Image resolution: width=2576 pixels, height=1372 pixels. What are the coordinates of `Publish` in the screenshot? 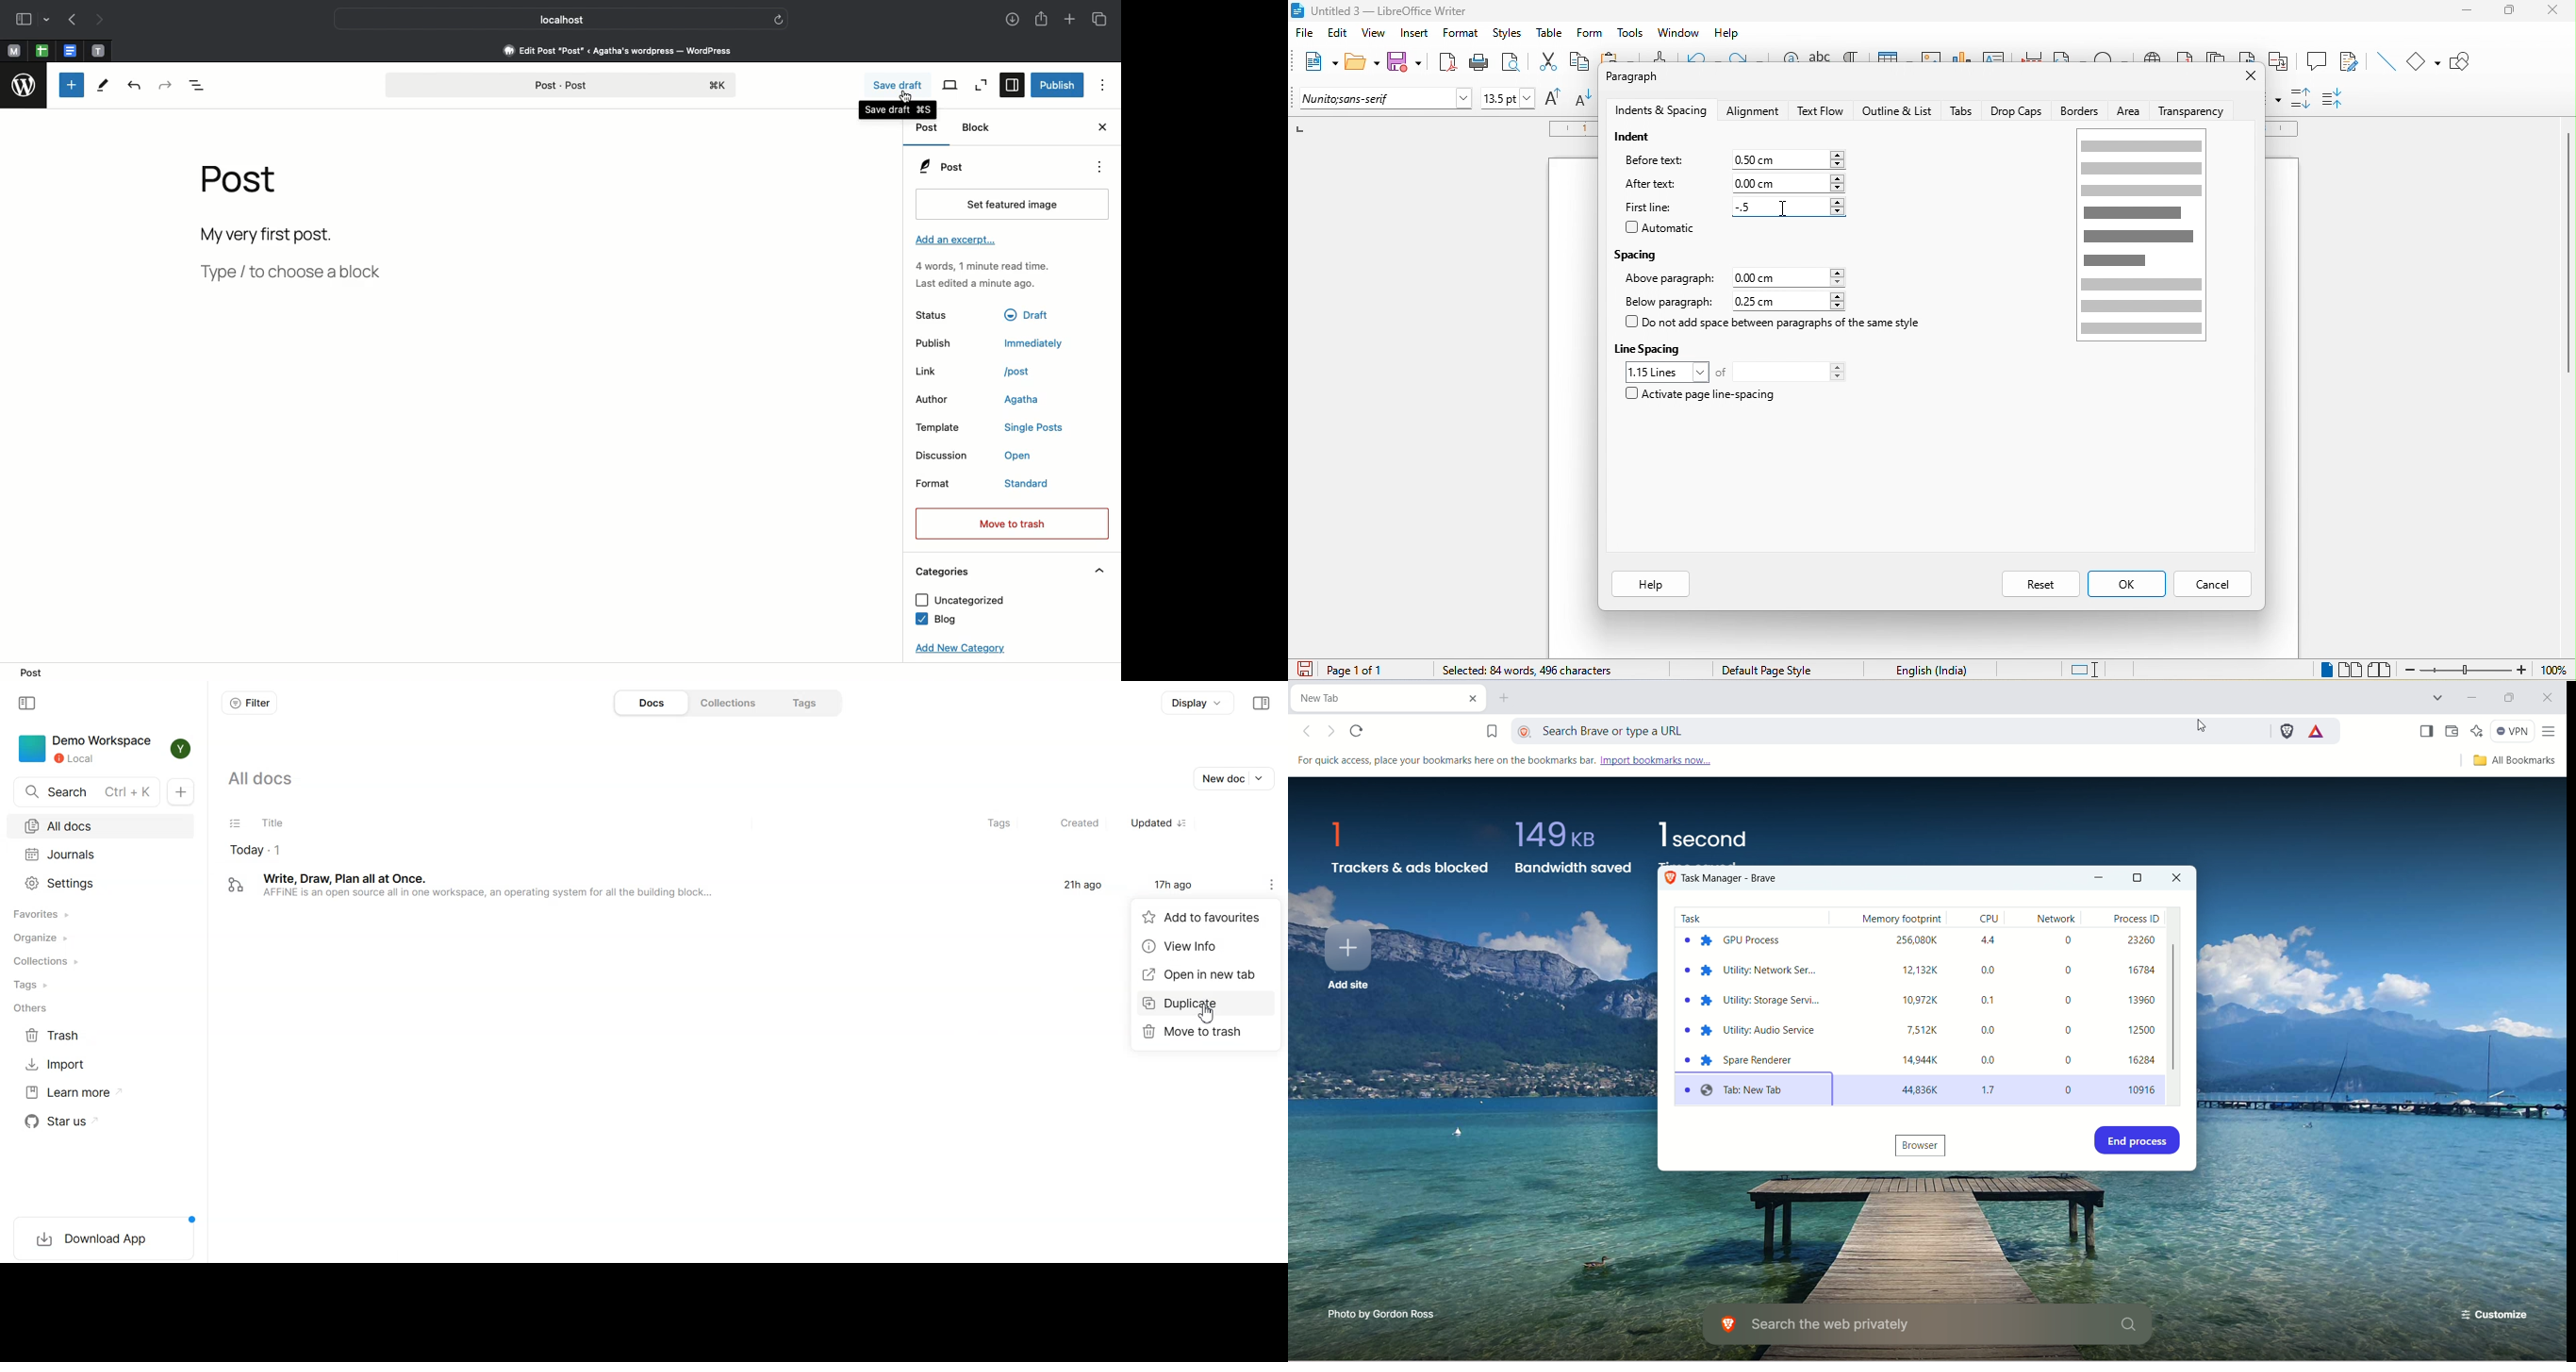 It's located at (945, 344).